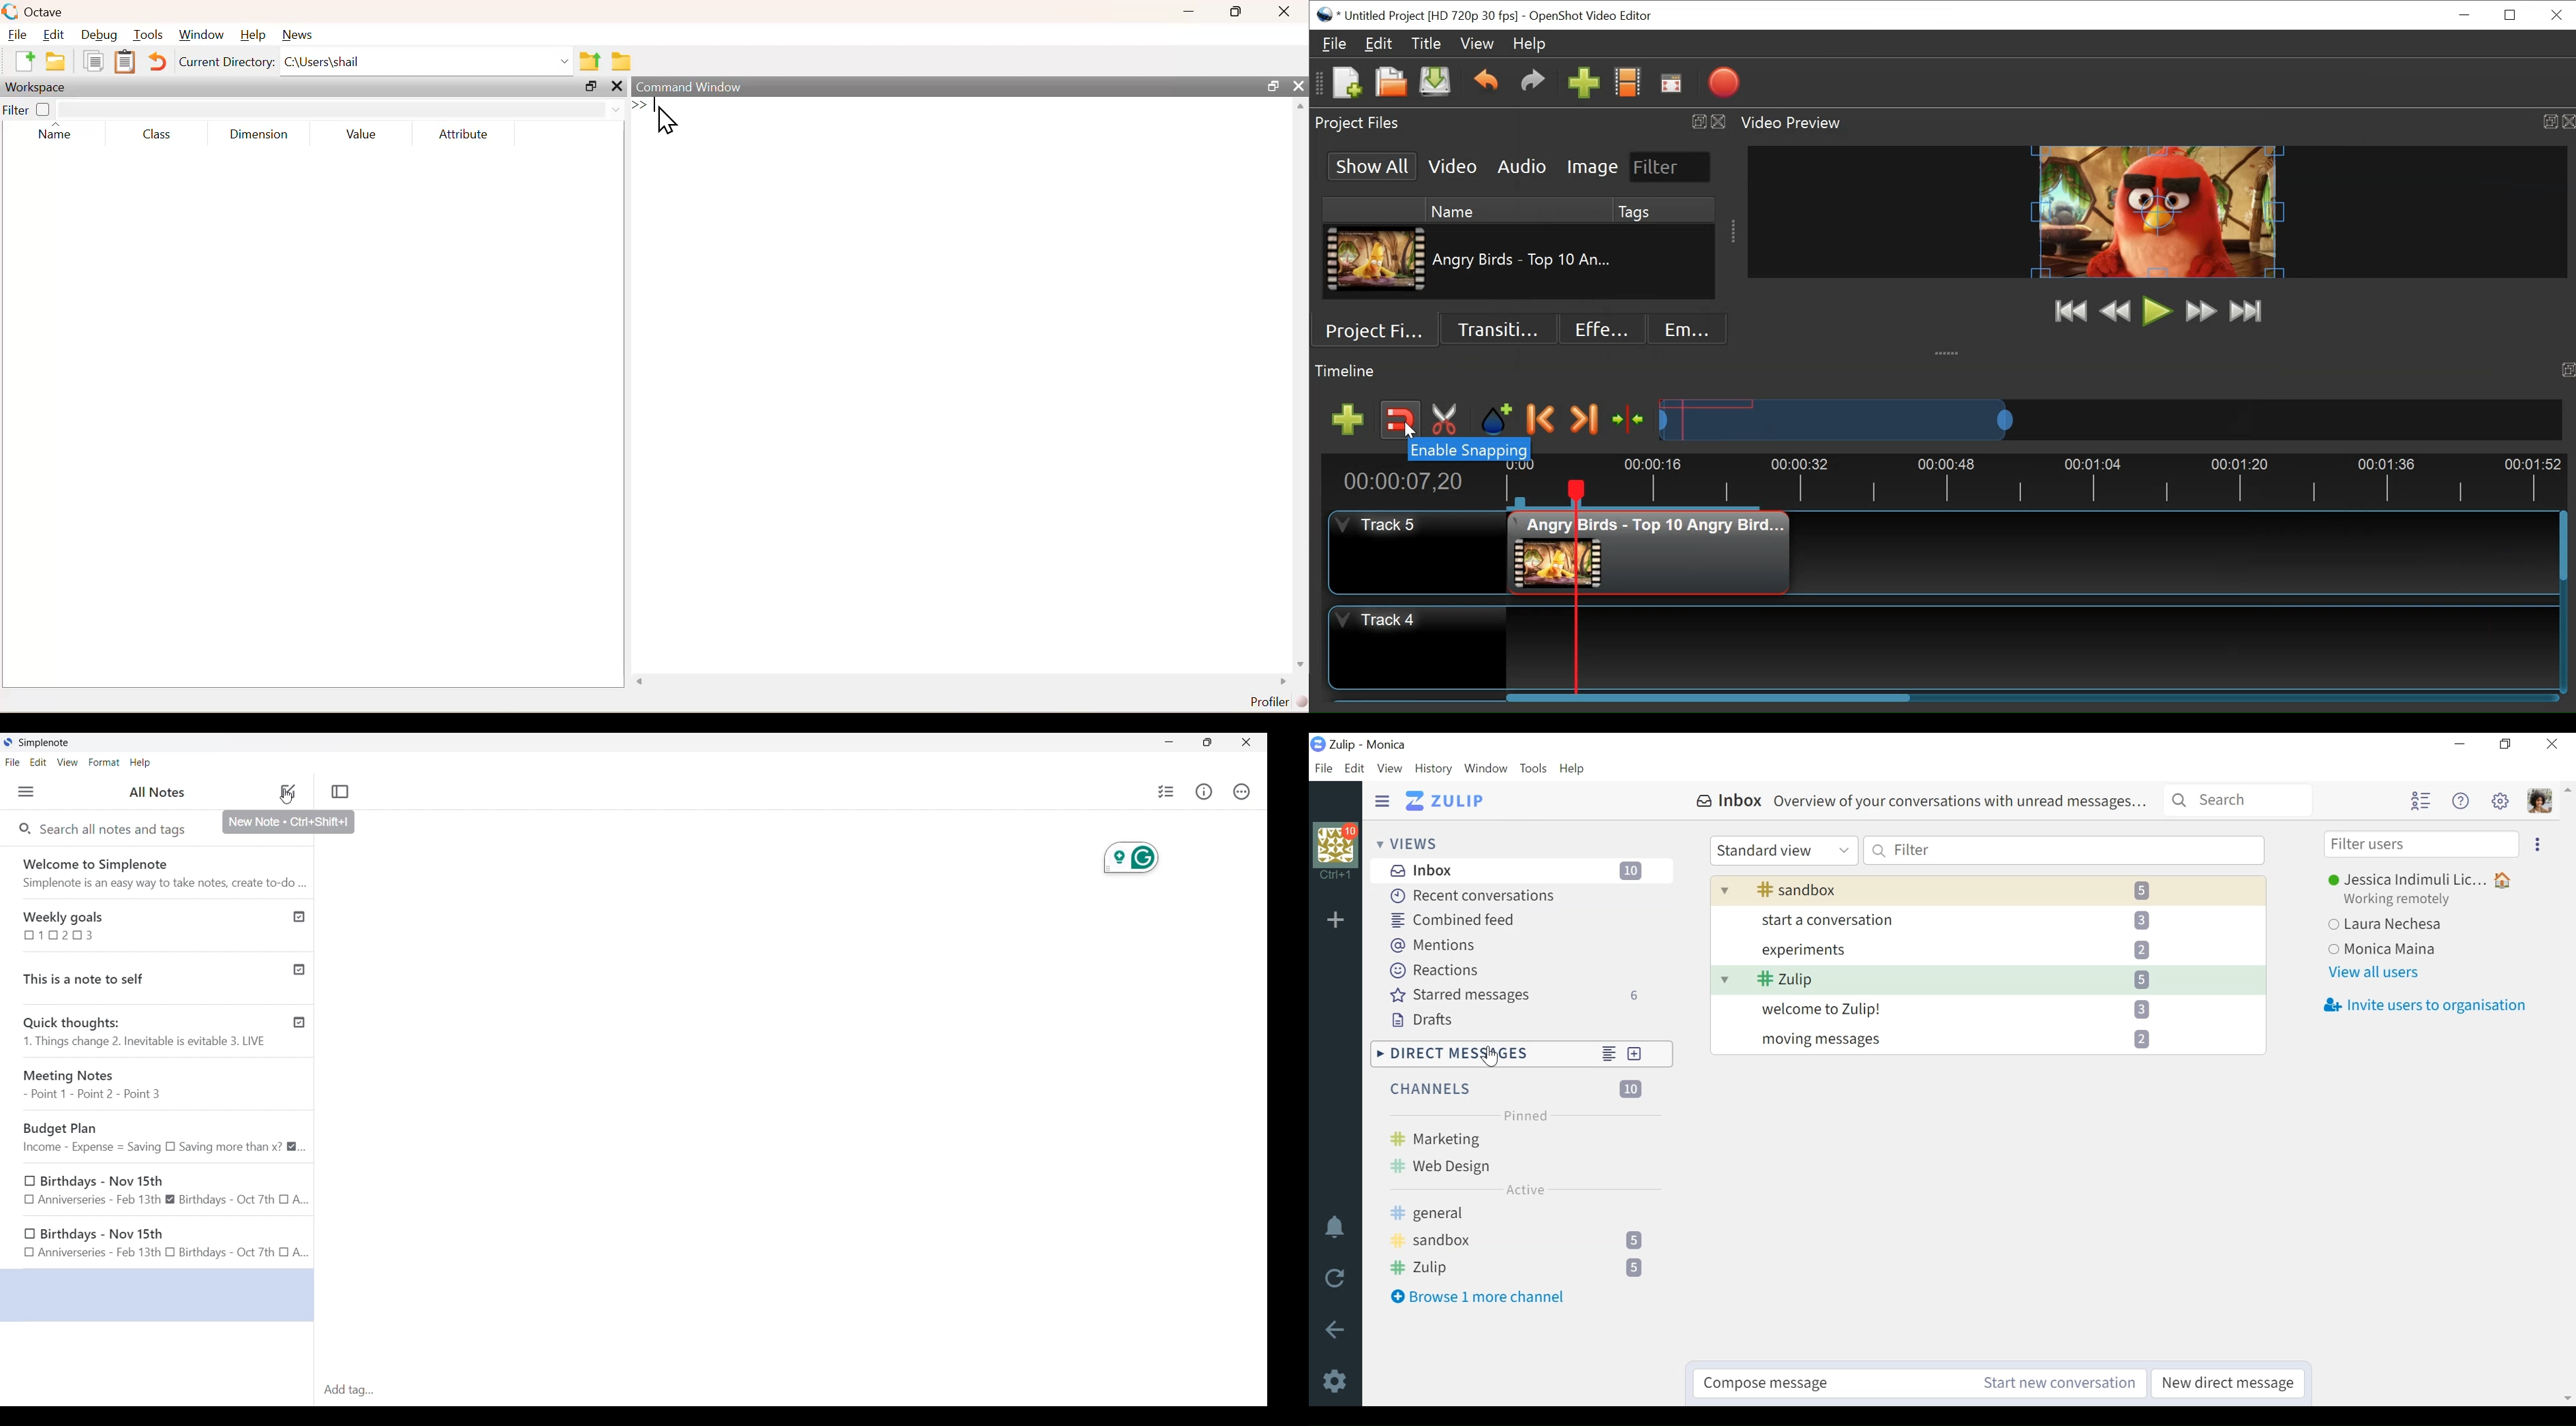 The width and height of the screenshot is (2576, 1428). What do you see at coordinates (1525, 1190) in the screenshot?
I see `Active` at bounding box center [1525, 1190].